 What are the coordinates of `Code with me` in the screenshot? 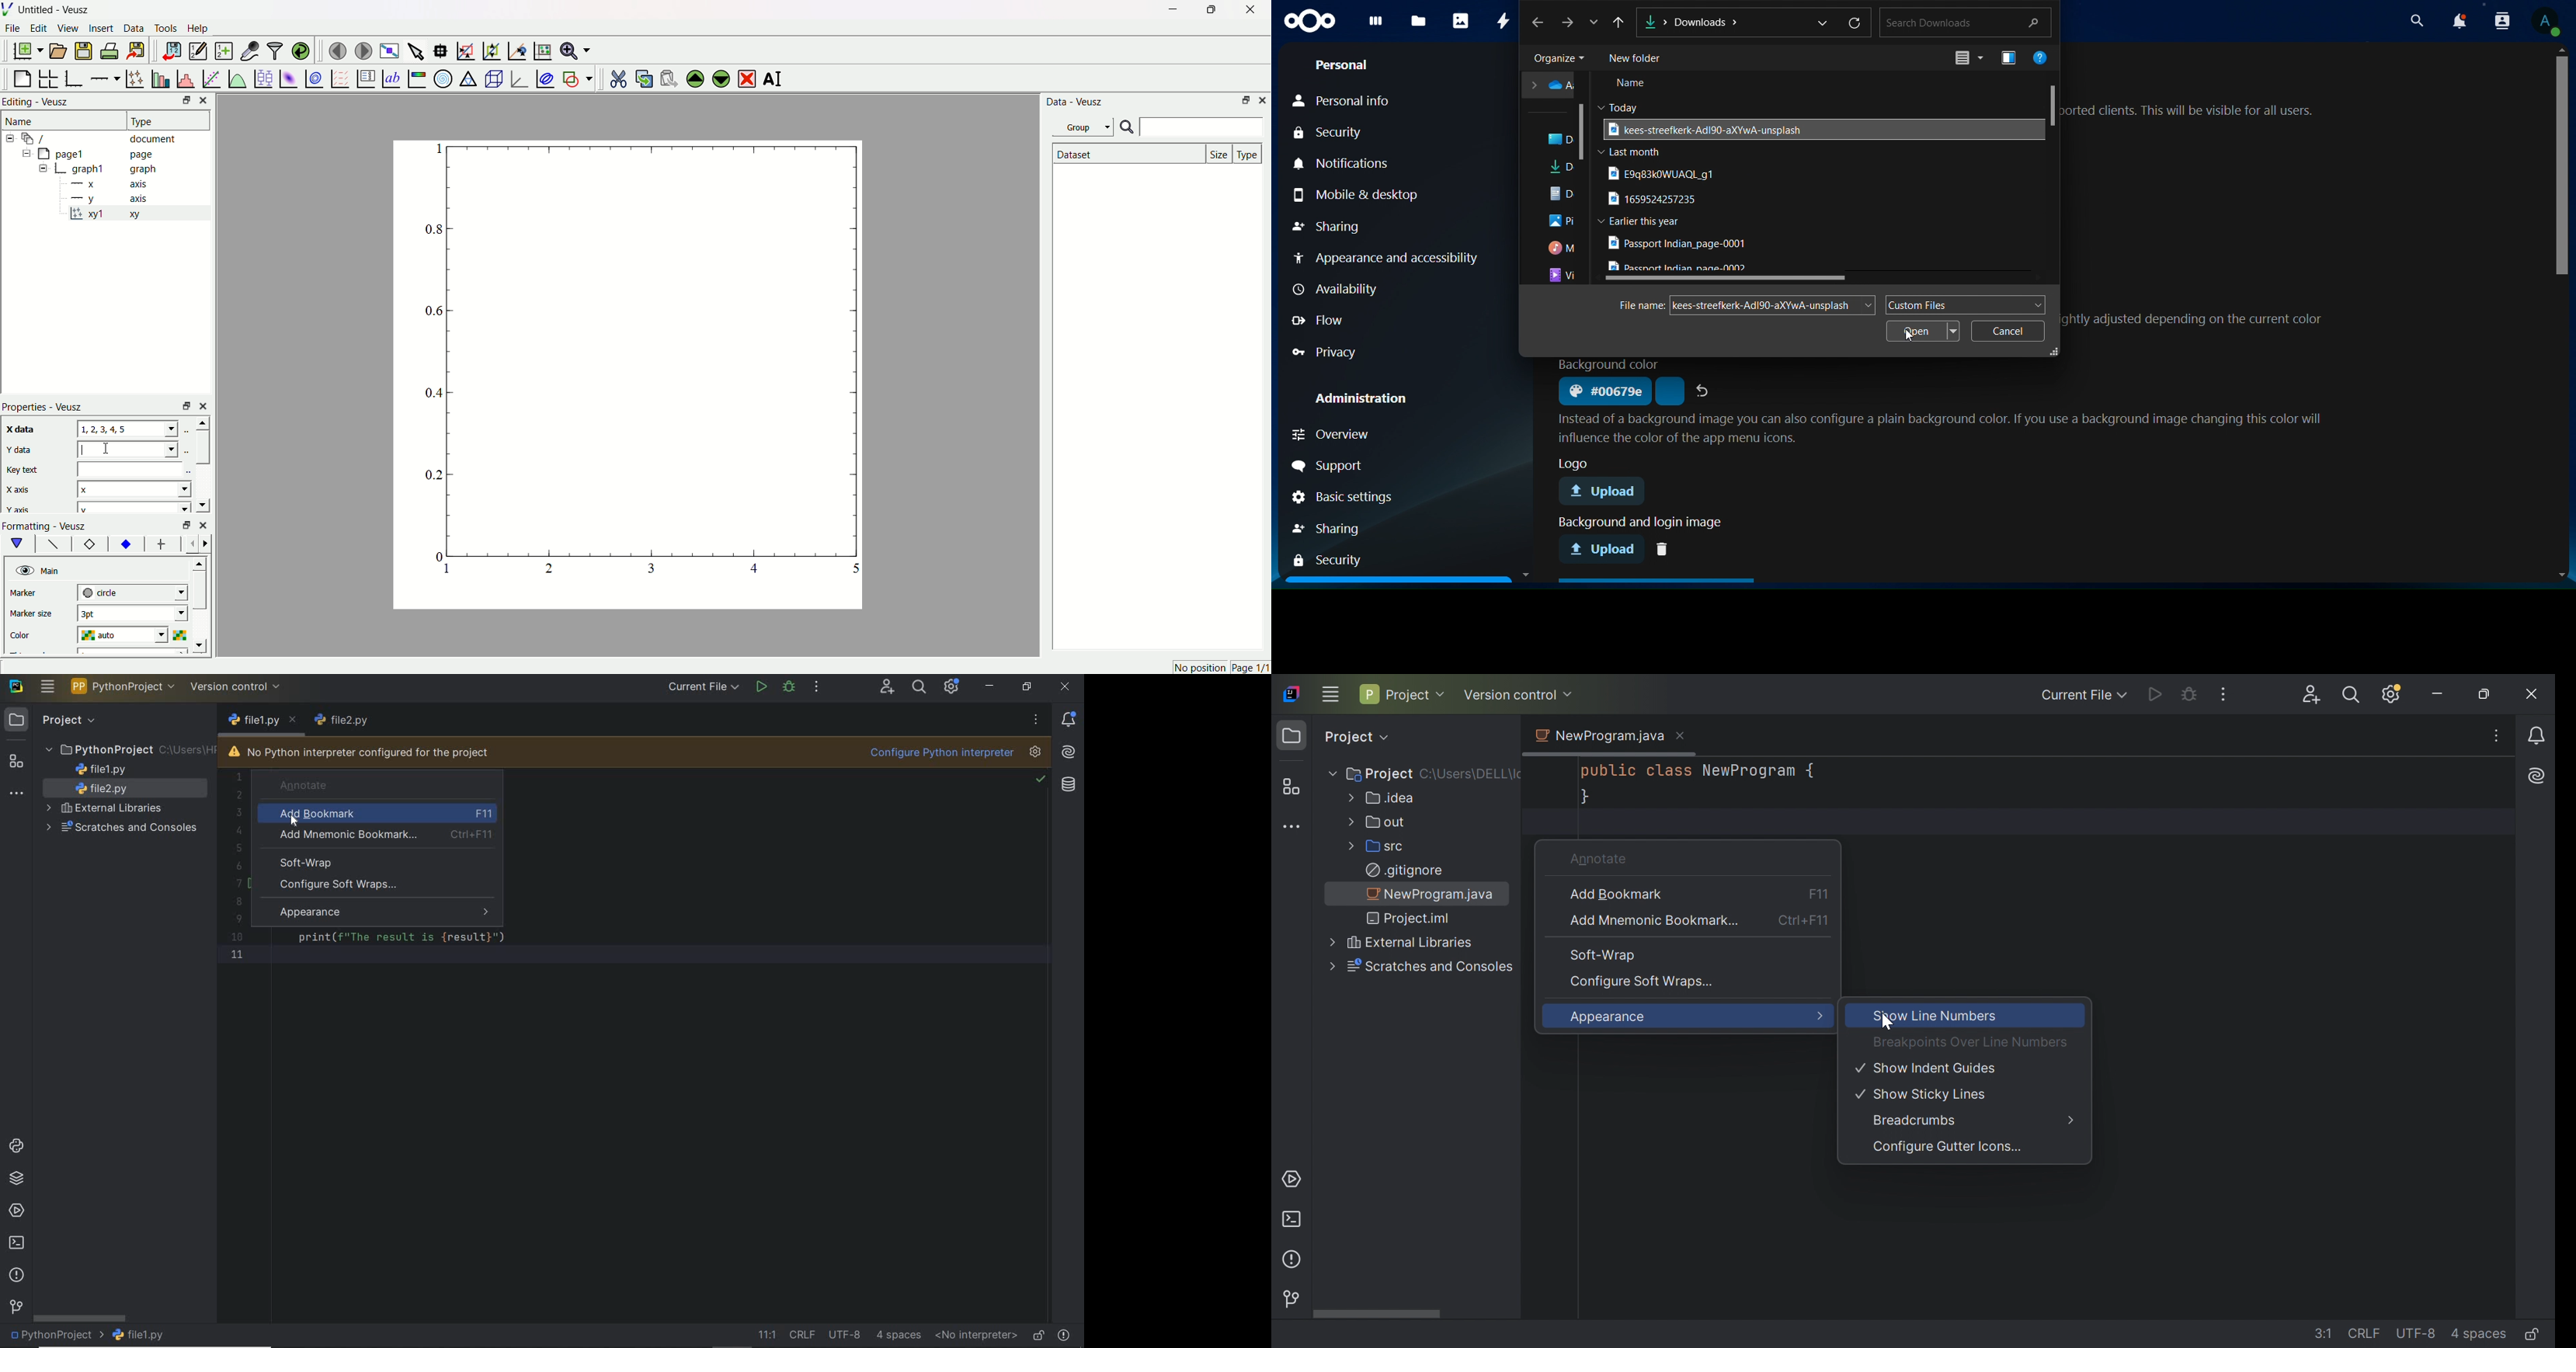 It's located at (2311, 695).